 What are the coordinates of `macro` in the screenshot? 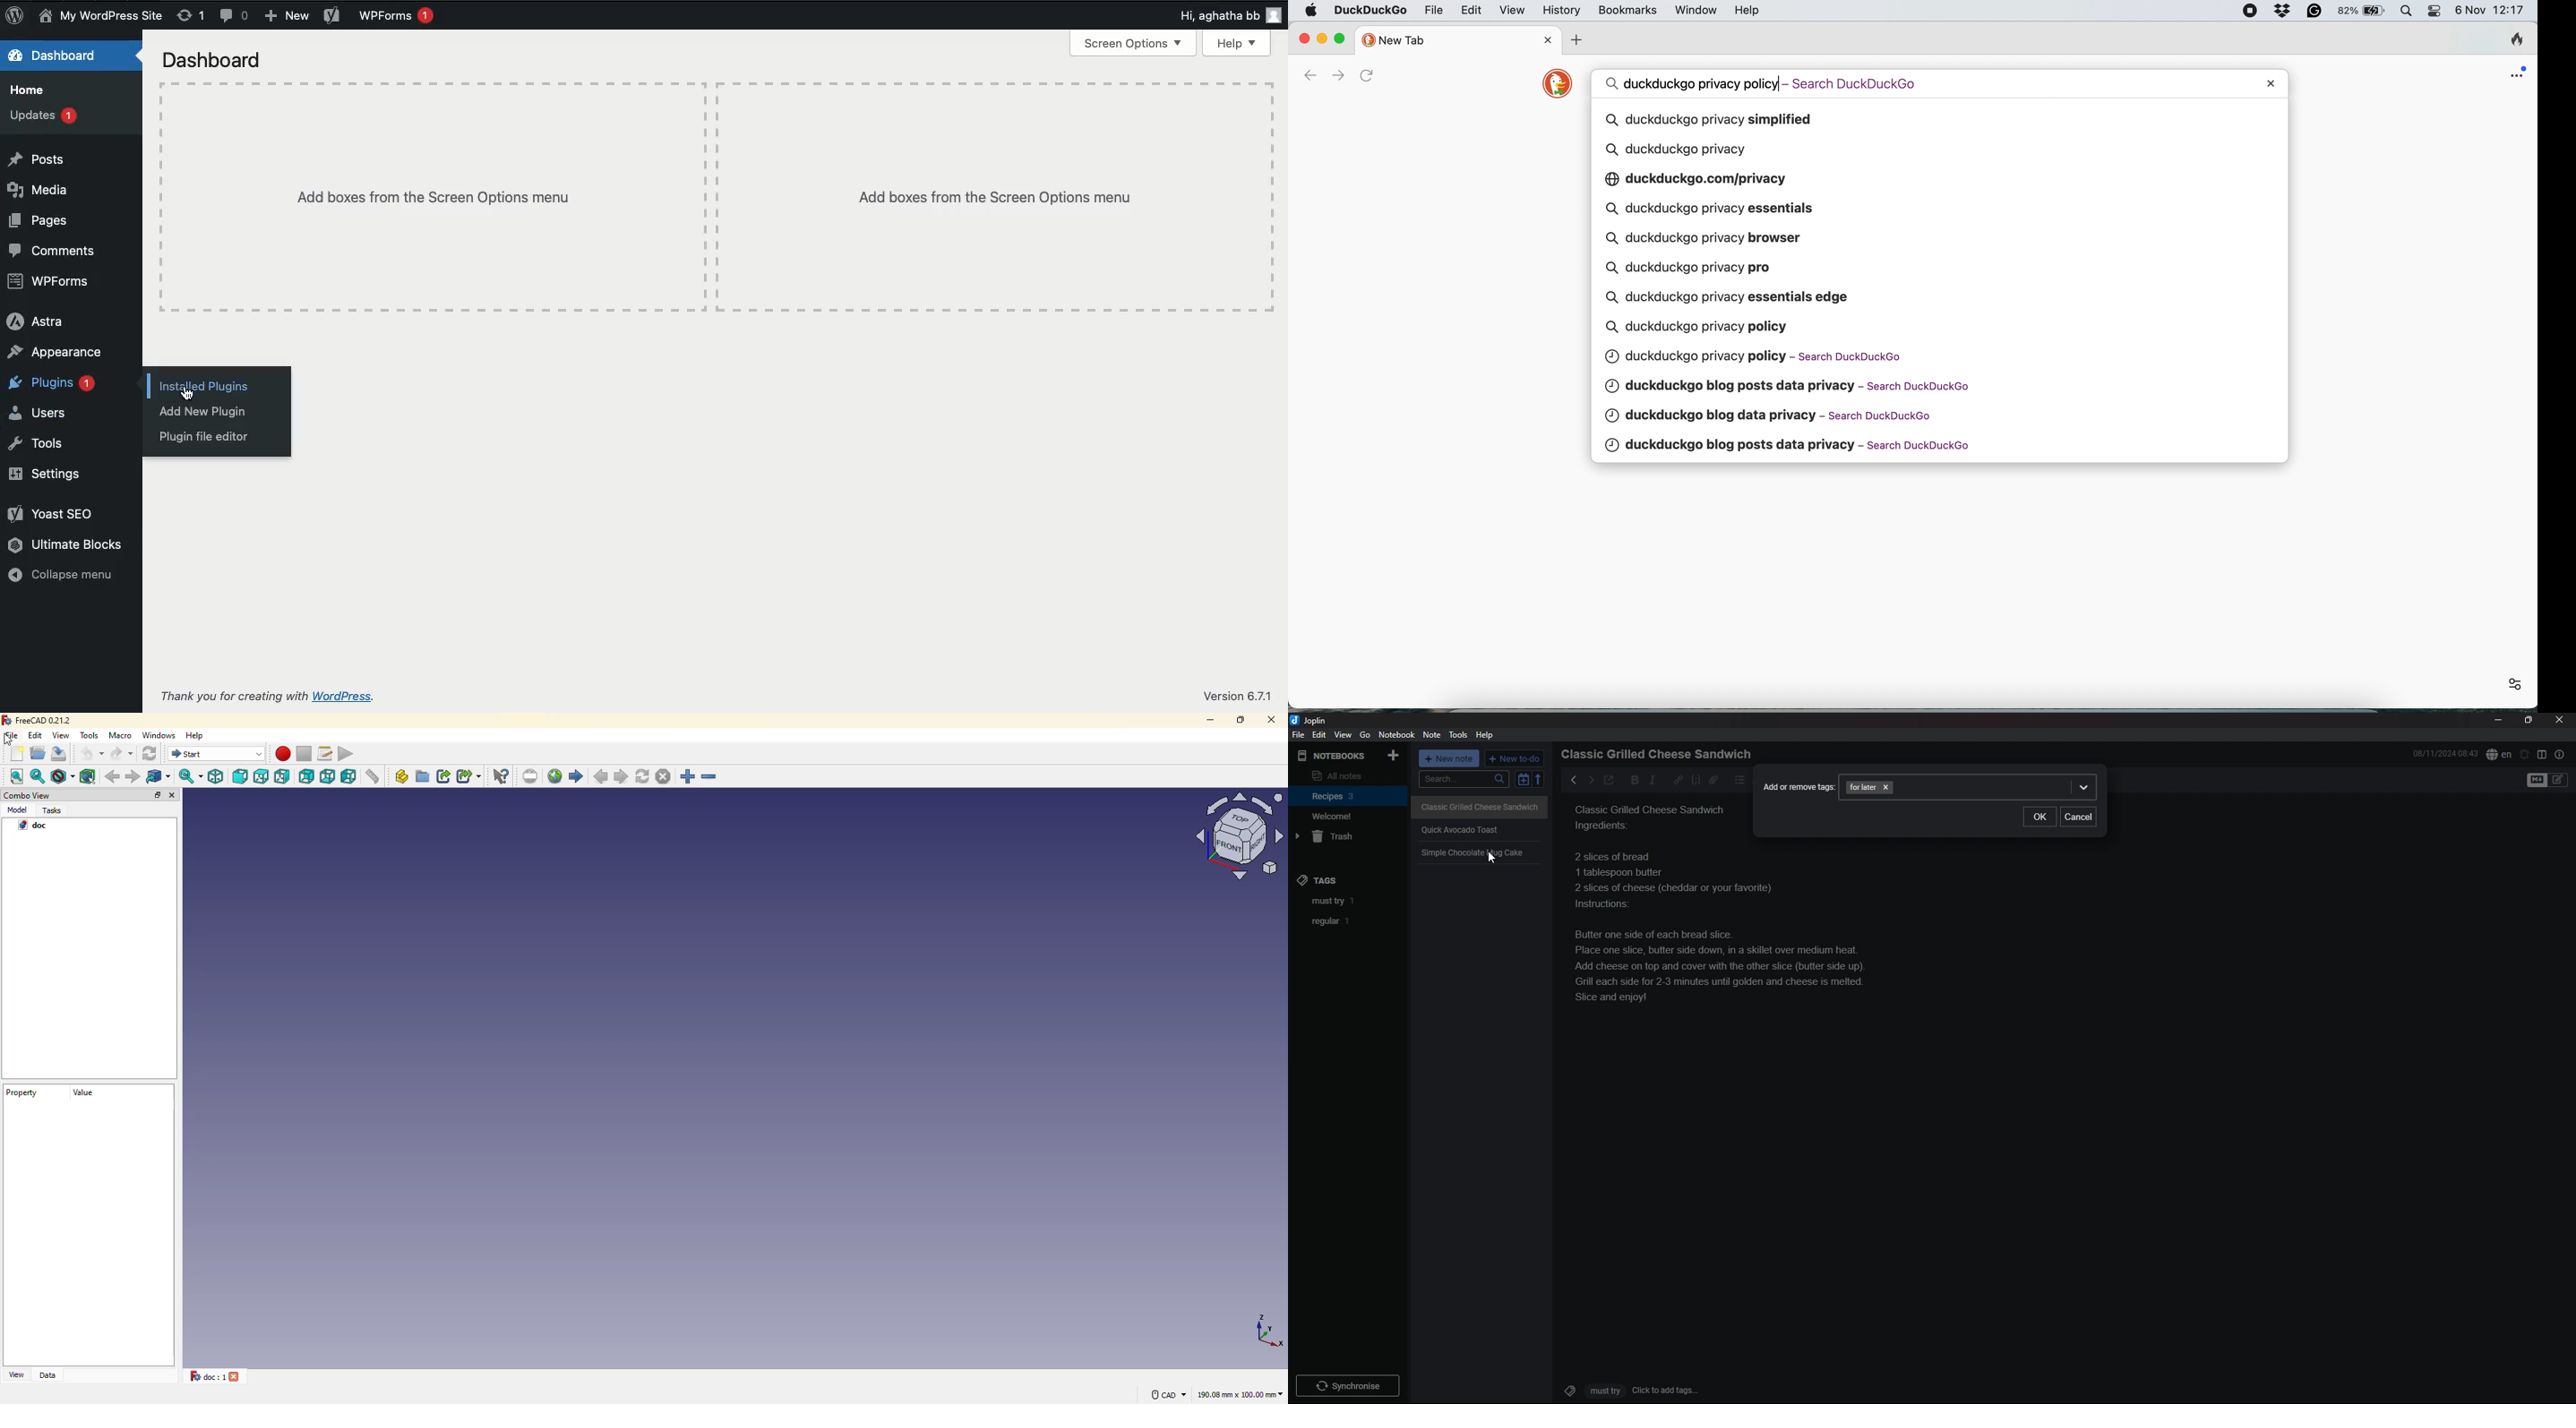 It's located at (123, 736).